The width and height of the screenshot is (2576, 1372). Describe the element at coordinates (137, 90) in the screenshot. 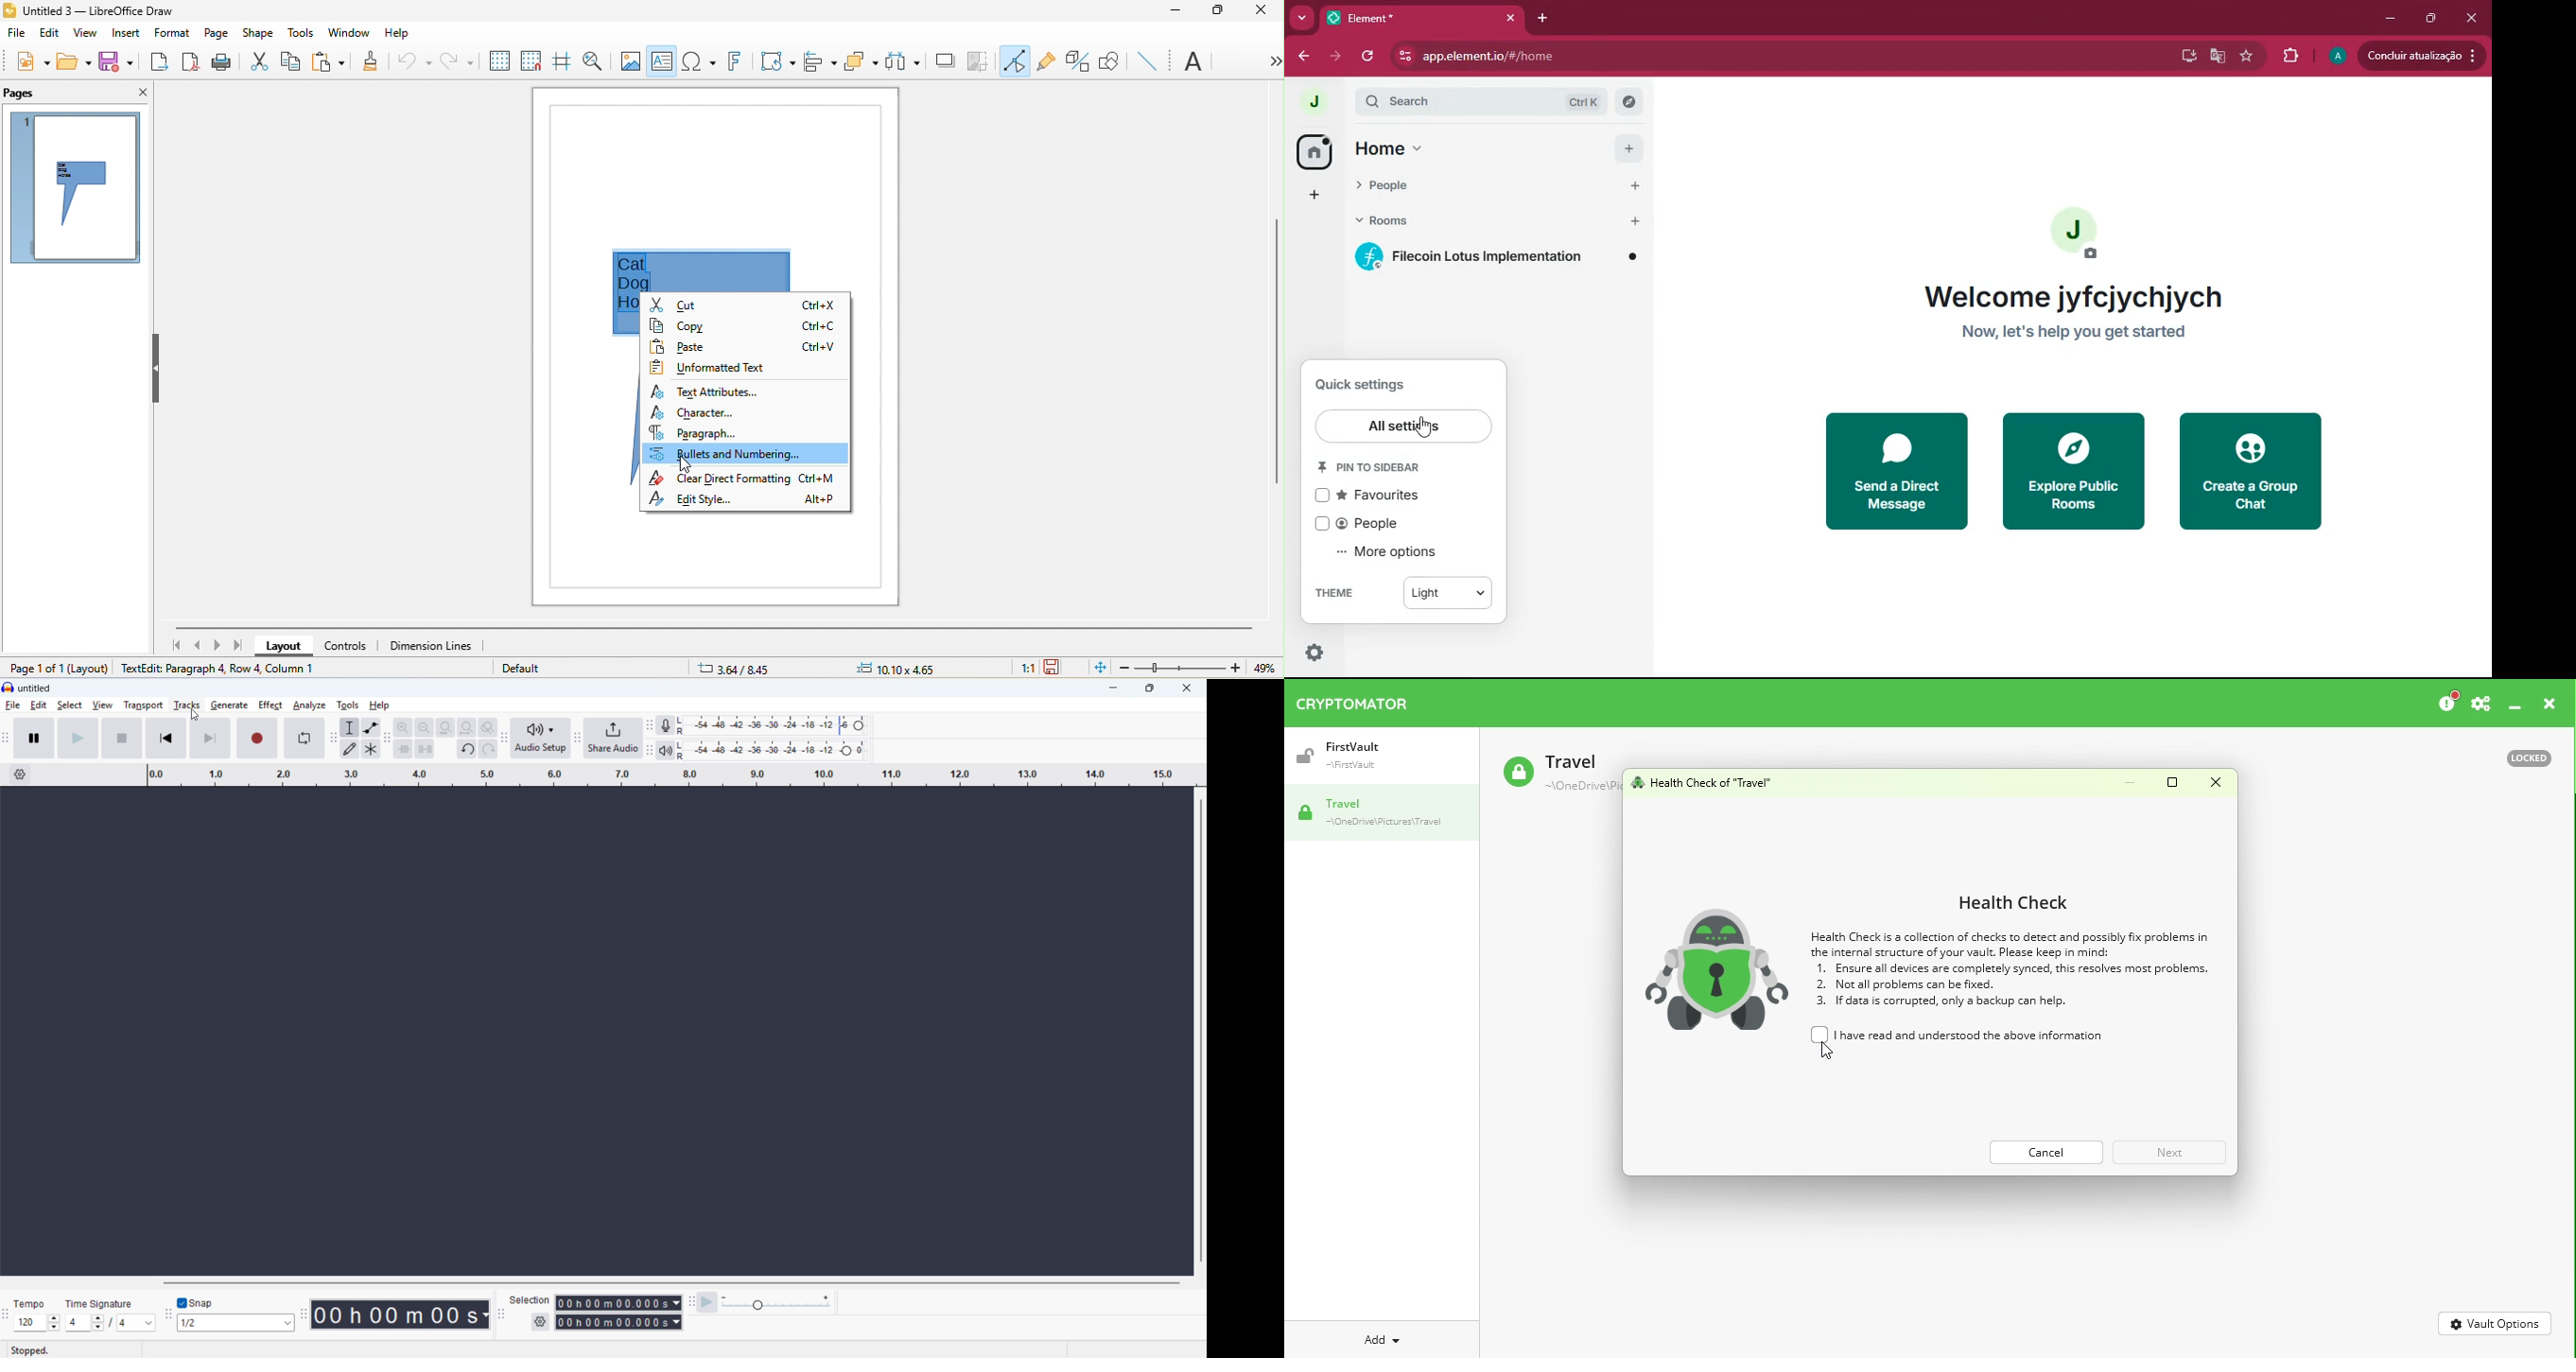

I see `close` at that location.